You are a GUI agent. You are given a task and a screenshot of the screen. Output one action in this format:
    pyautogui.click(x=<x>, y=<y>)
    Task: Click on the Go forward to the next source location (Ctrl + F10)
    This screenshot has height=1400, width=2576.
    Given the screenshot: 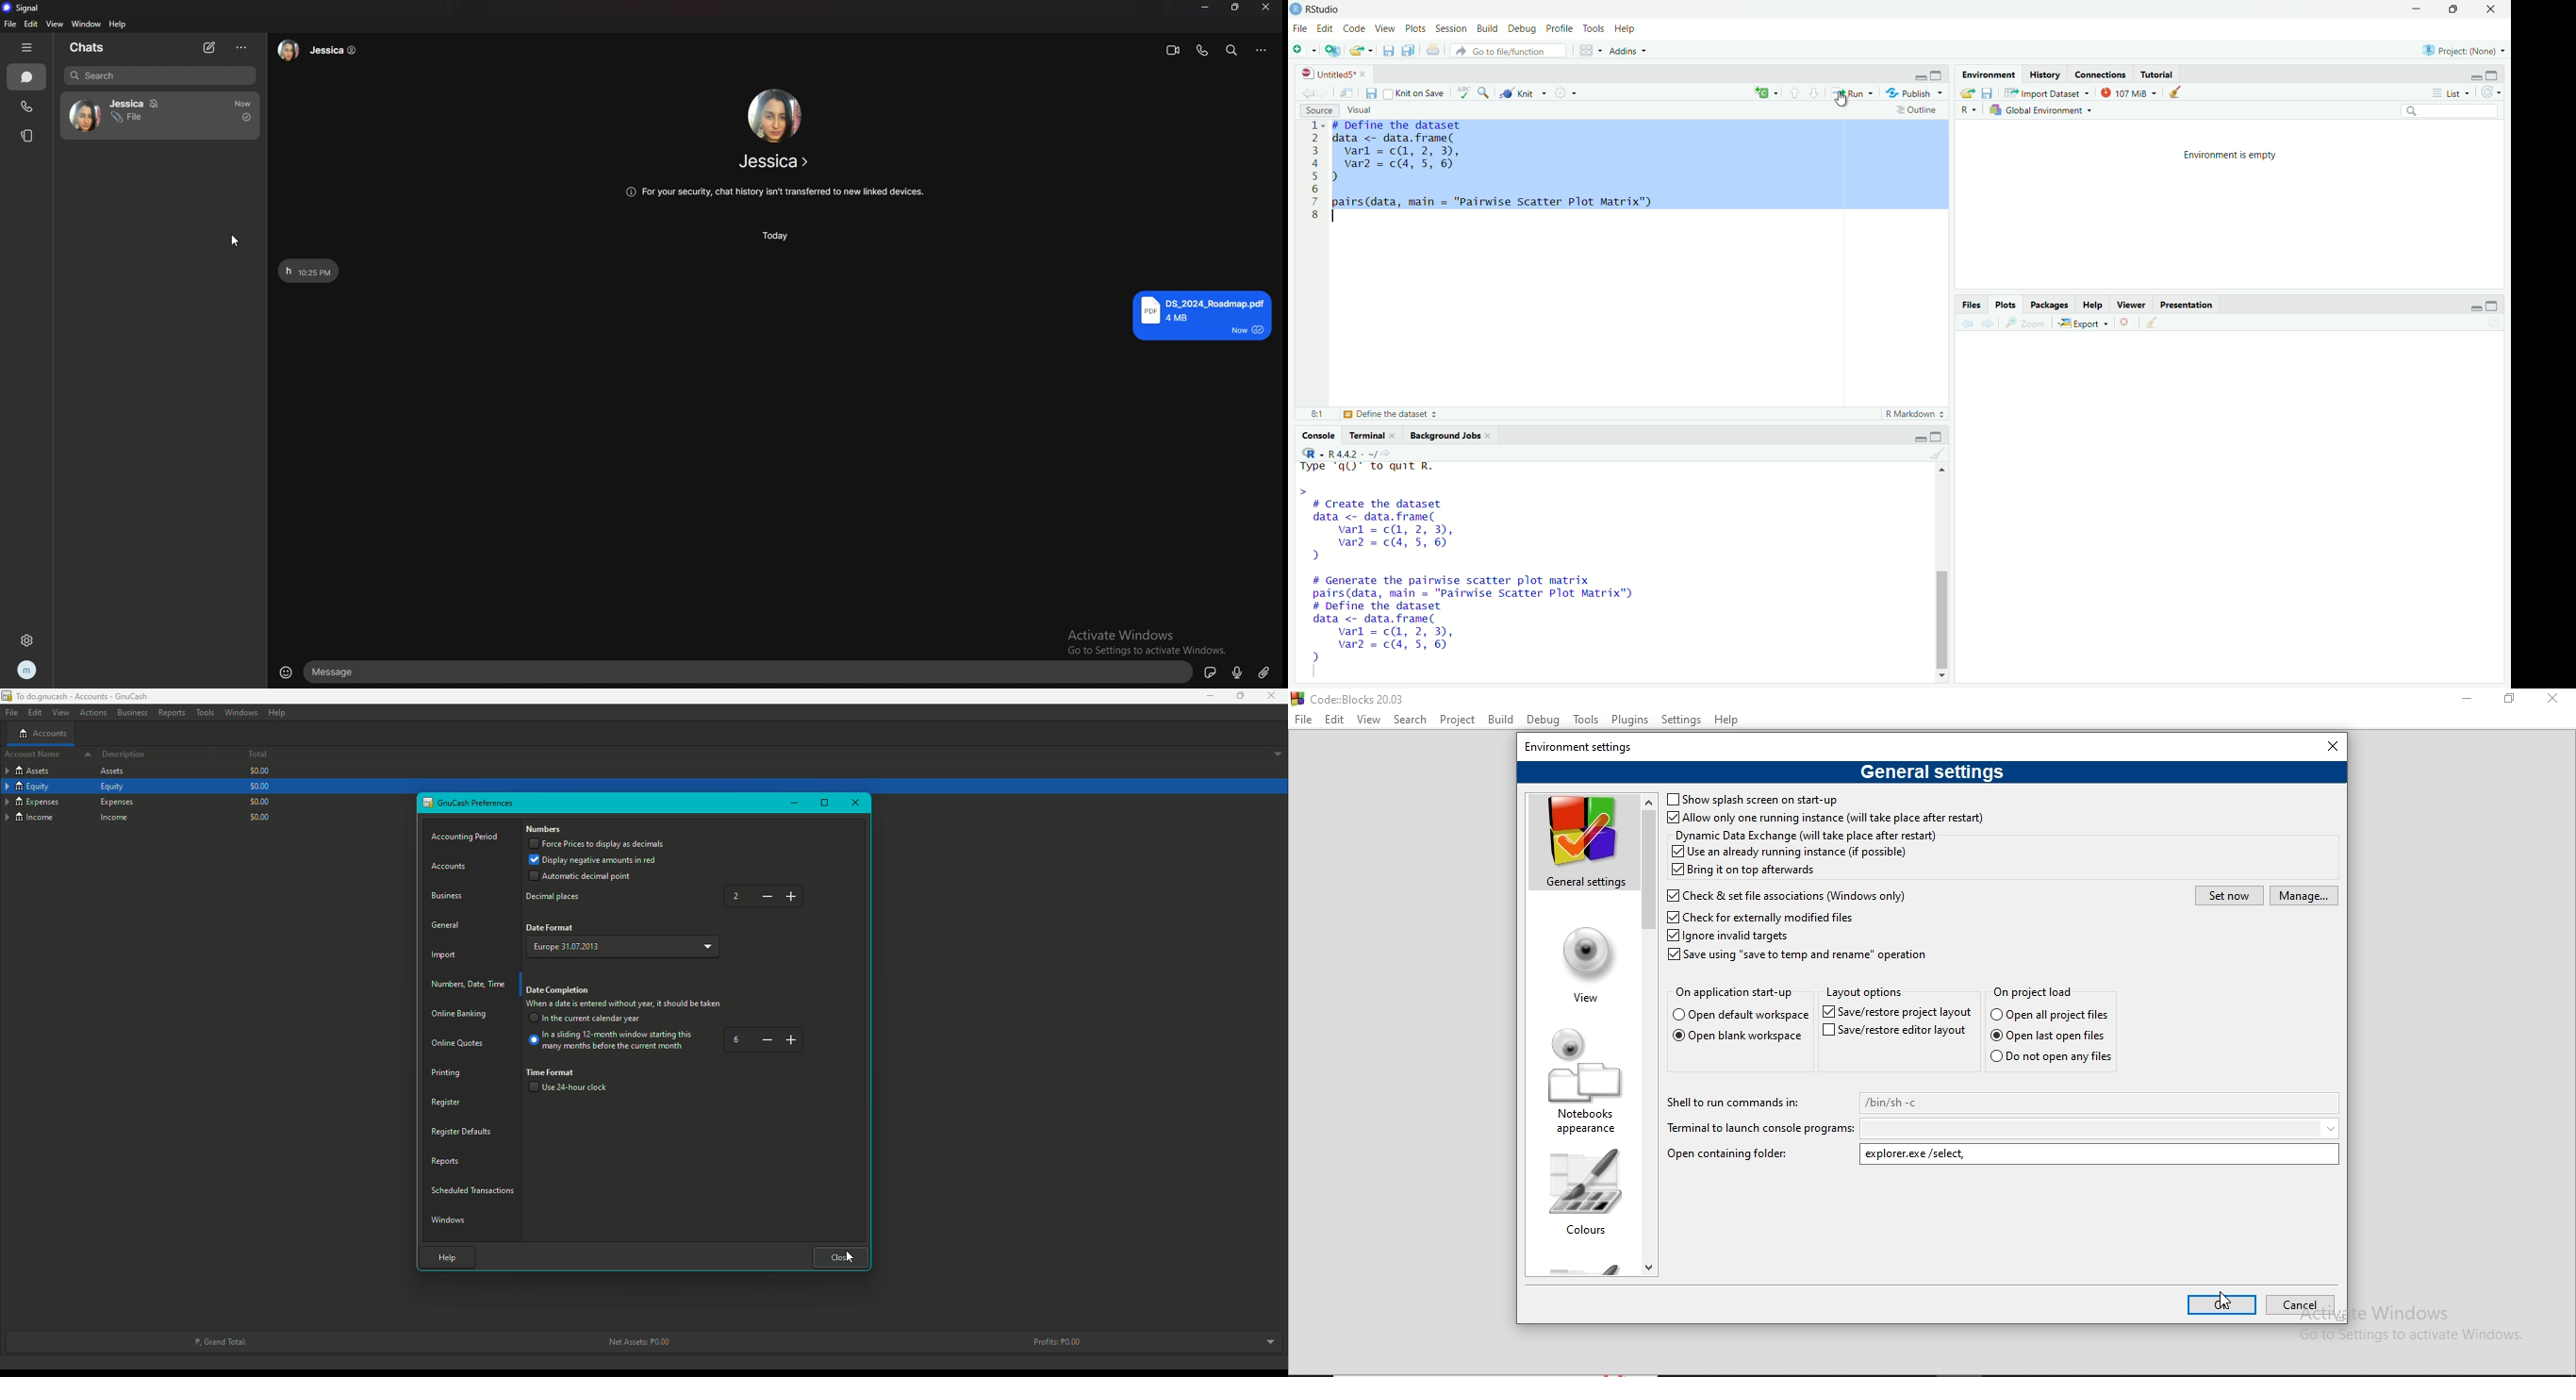 What is the action you would take?
    pyautogui.click(x=1985, y=322)
    